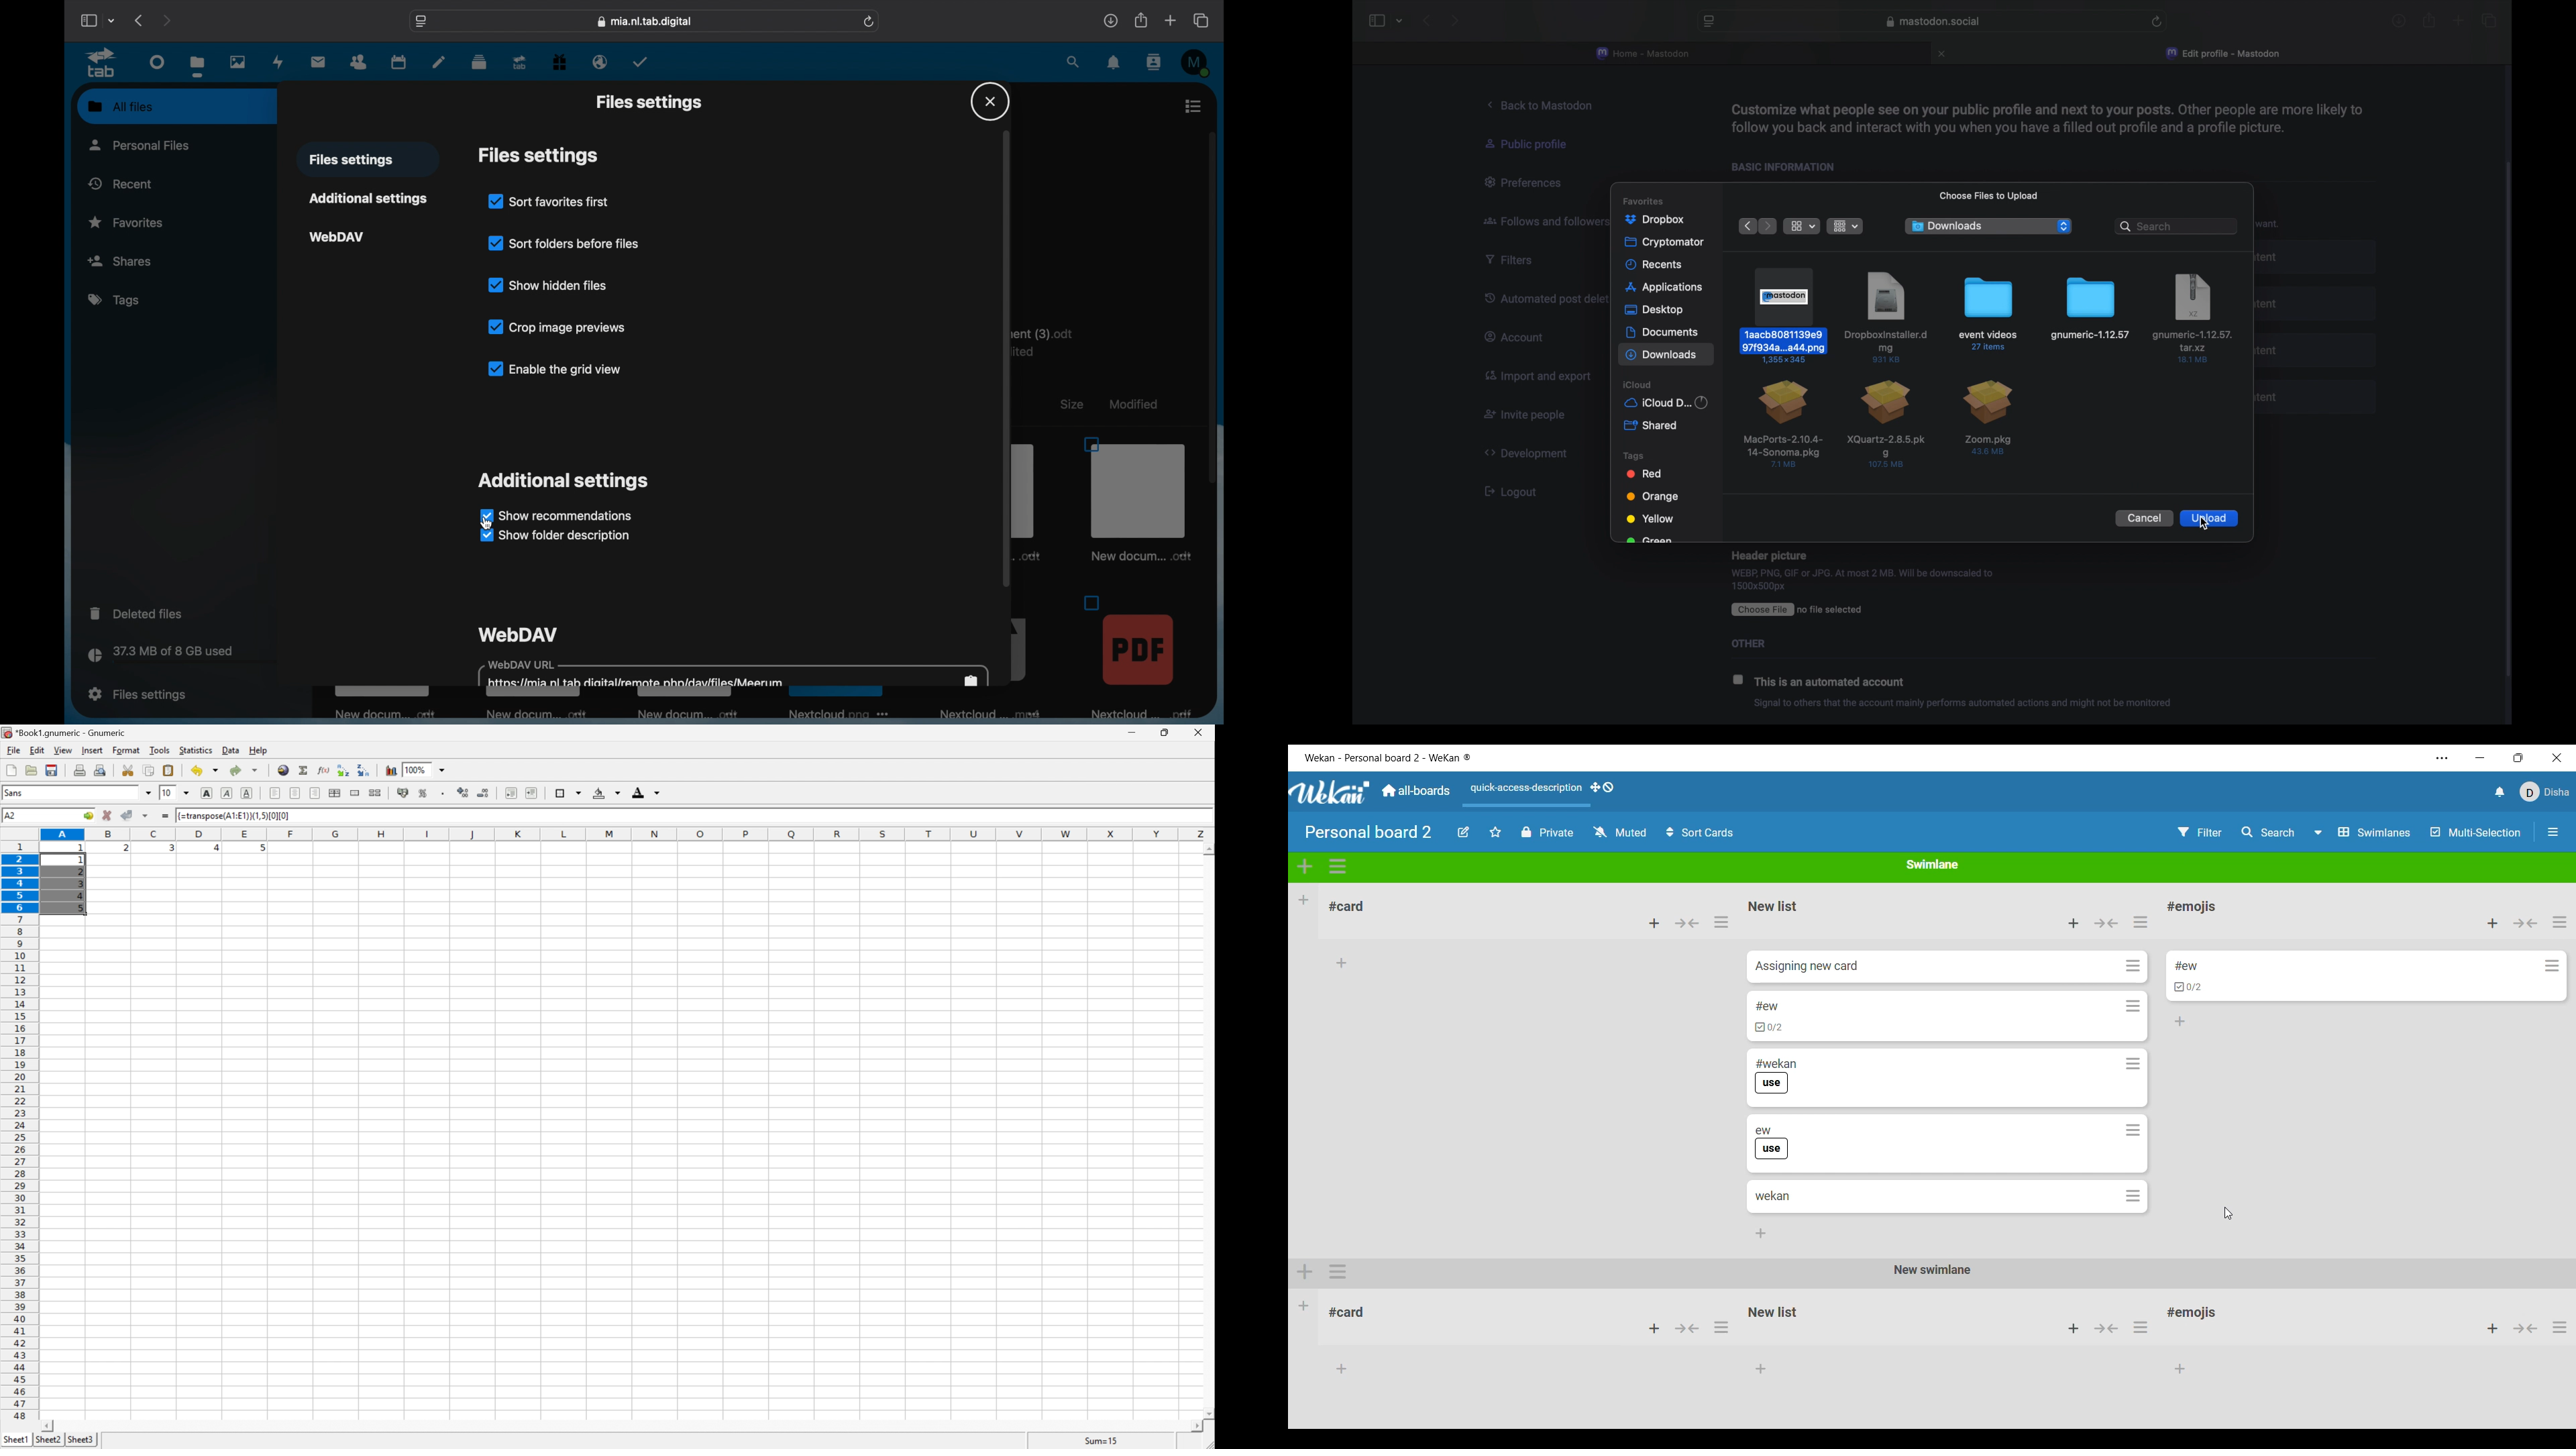 This screenshot has width=2576, height=1456. What do you see at coordinates (127, 221) in the screenshot?
I see `favoriets` at bounding box center [127, 221].